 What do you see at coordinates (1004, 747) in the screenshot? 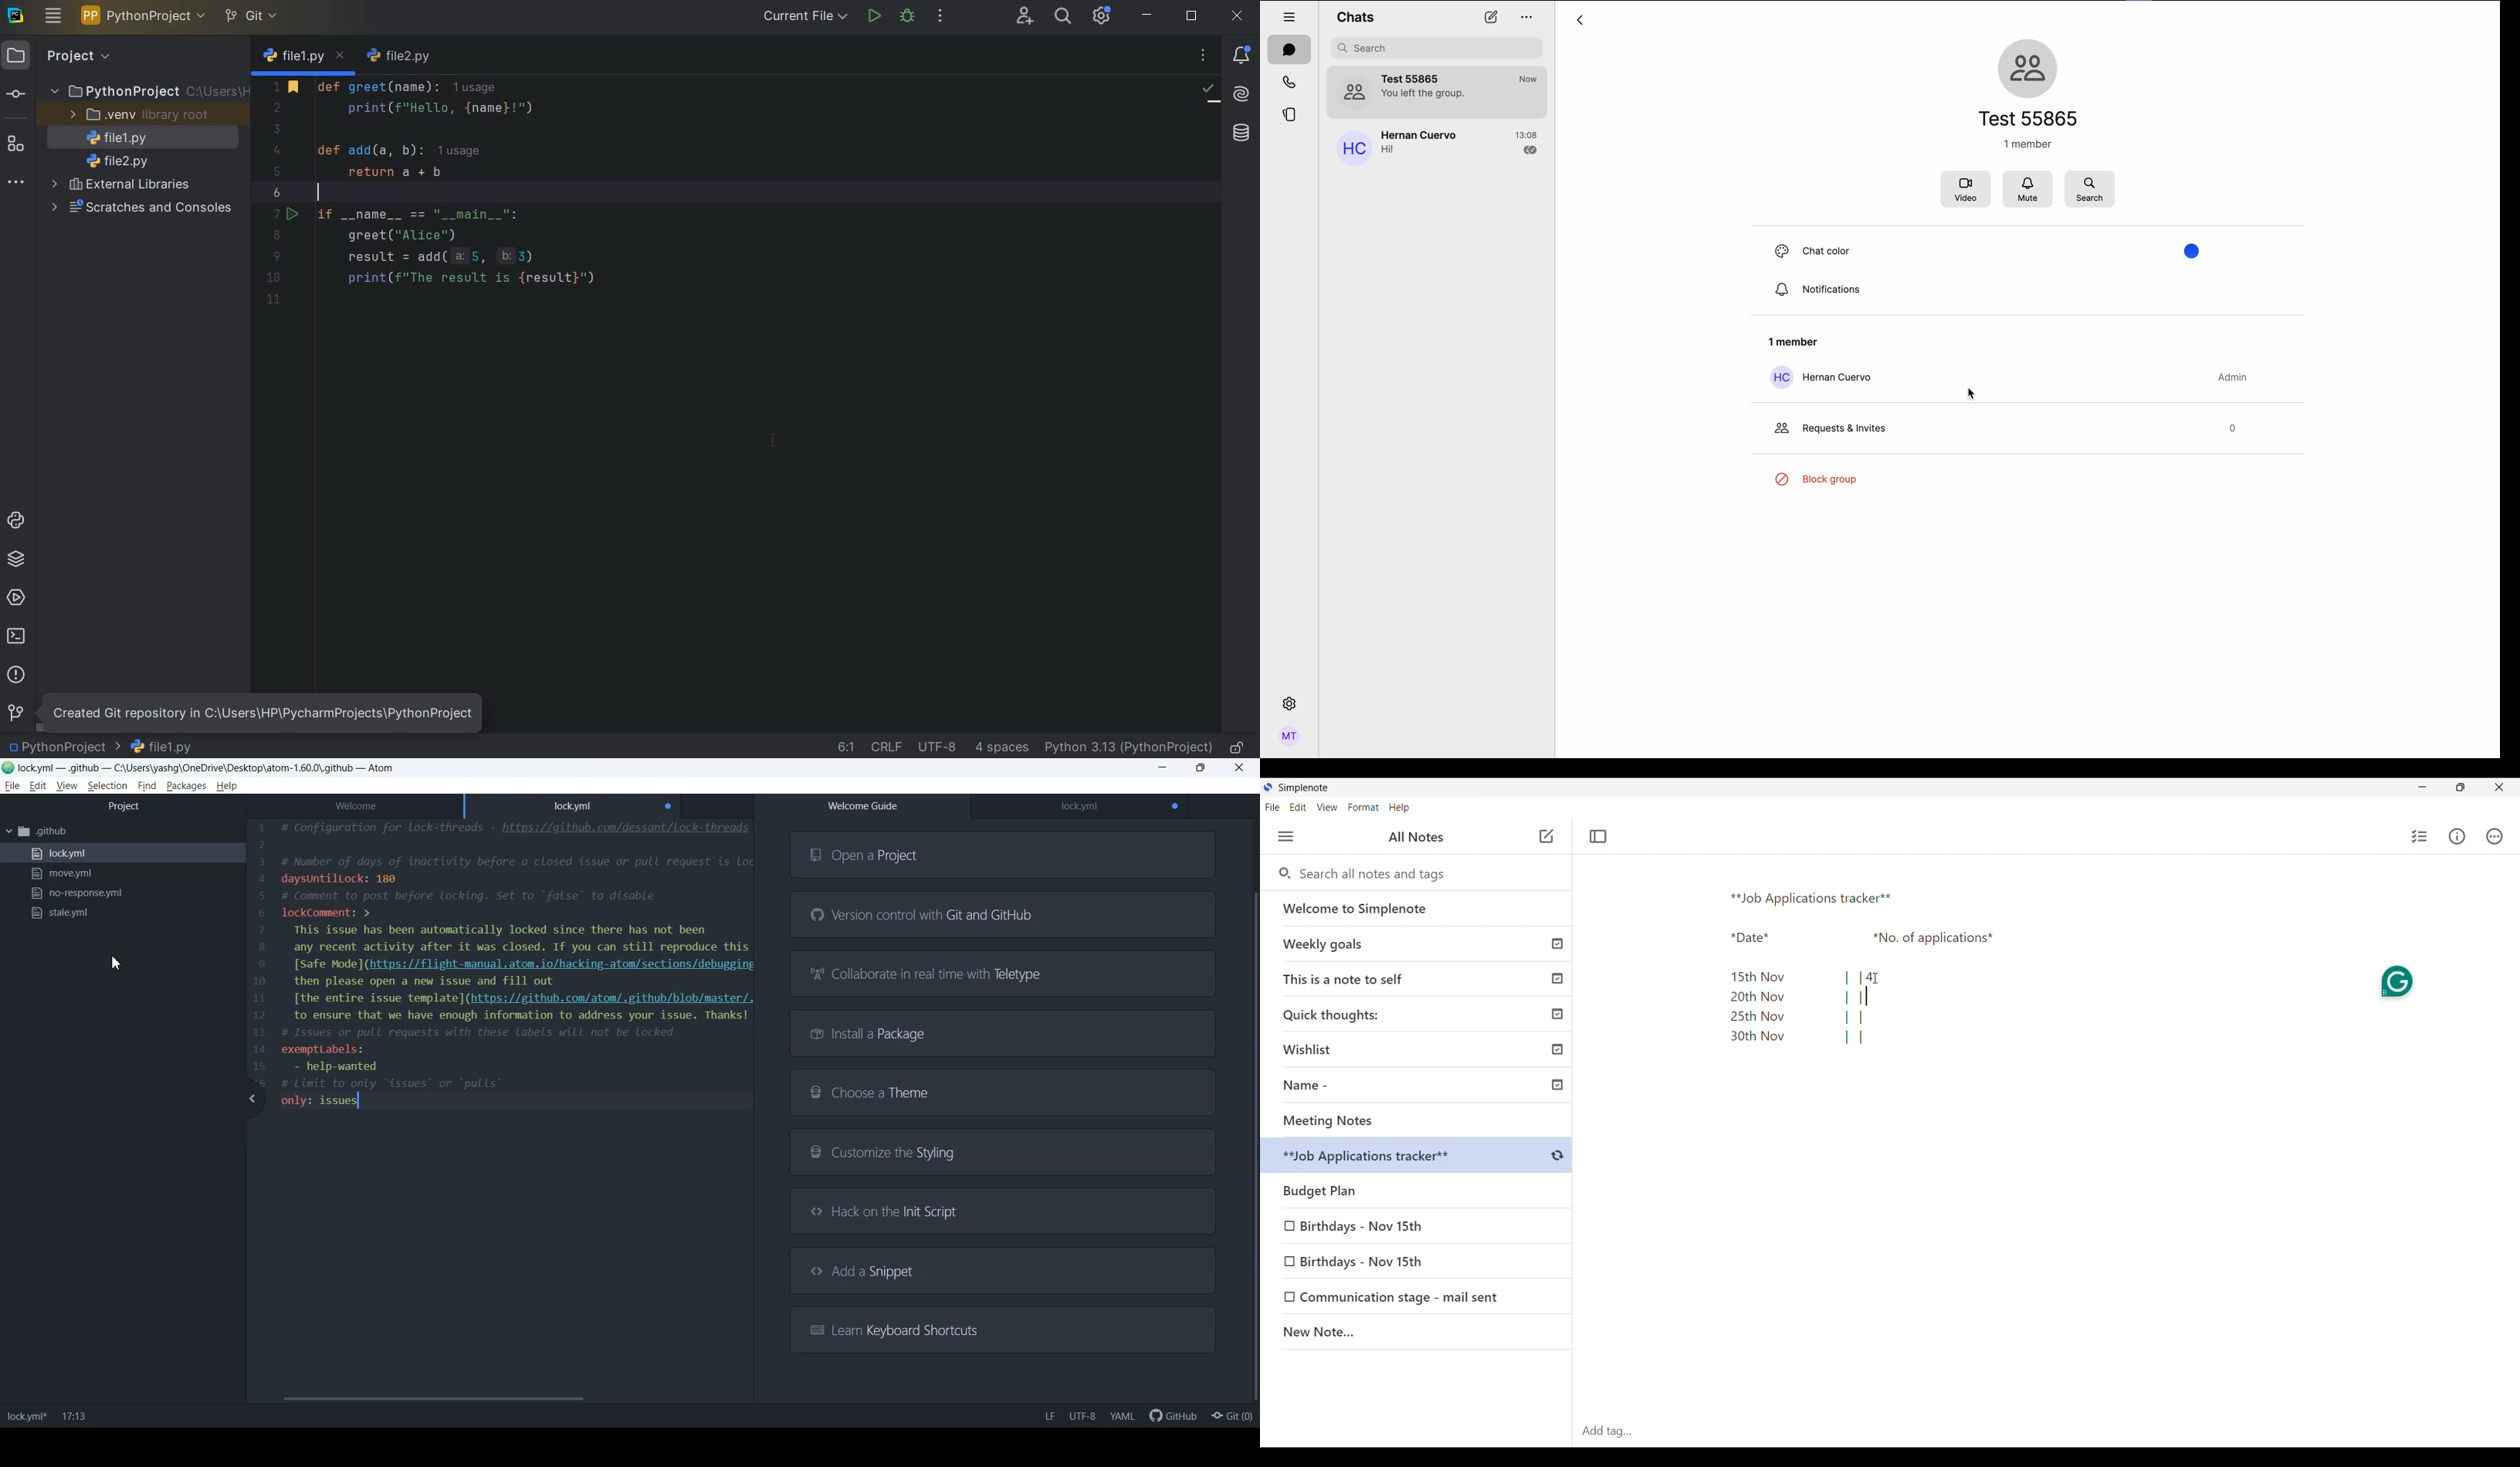
I see `indent` at bounding box center [1004, 747].